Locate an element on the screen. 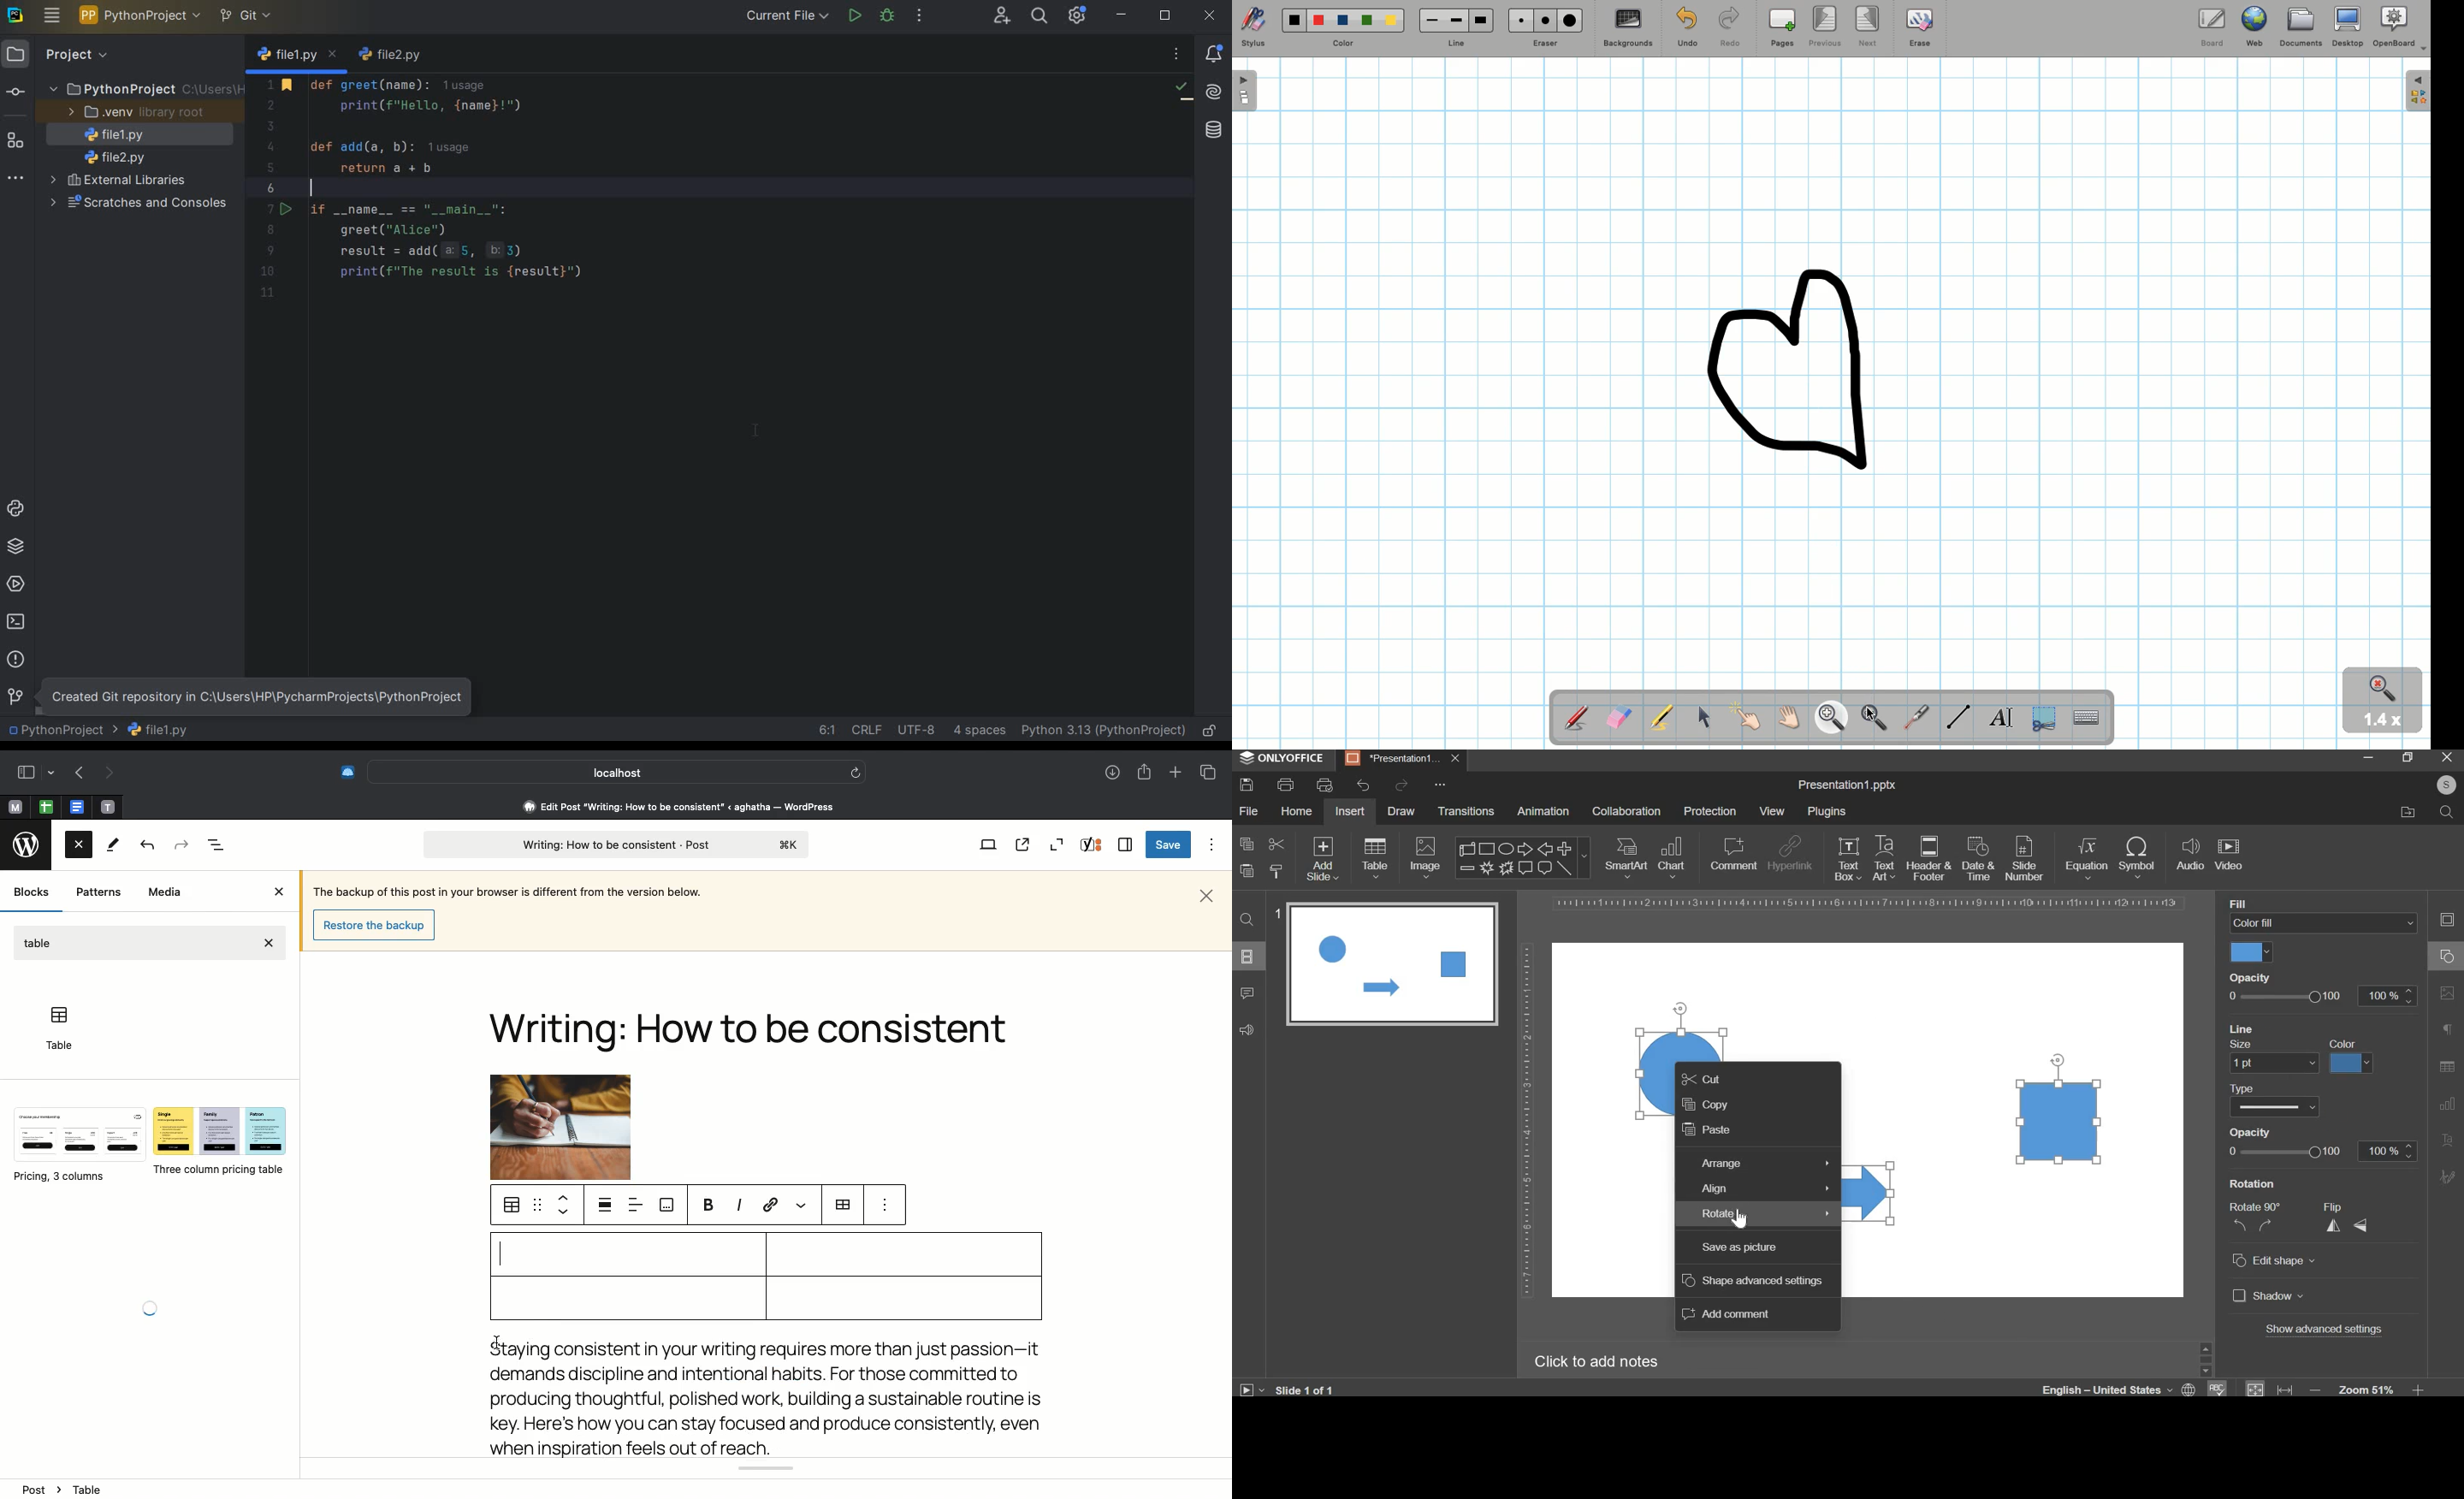 This screenshot has height=1512, width=2464. video is located at coordinates (2229, 855).